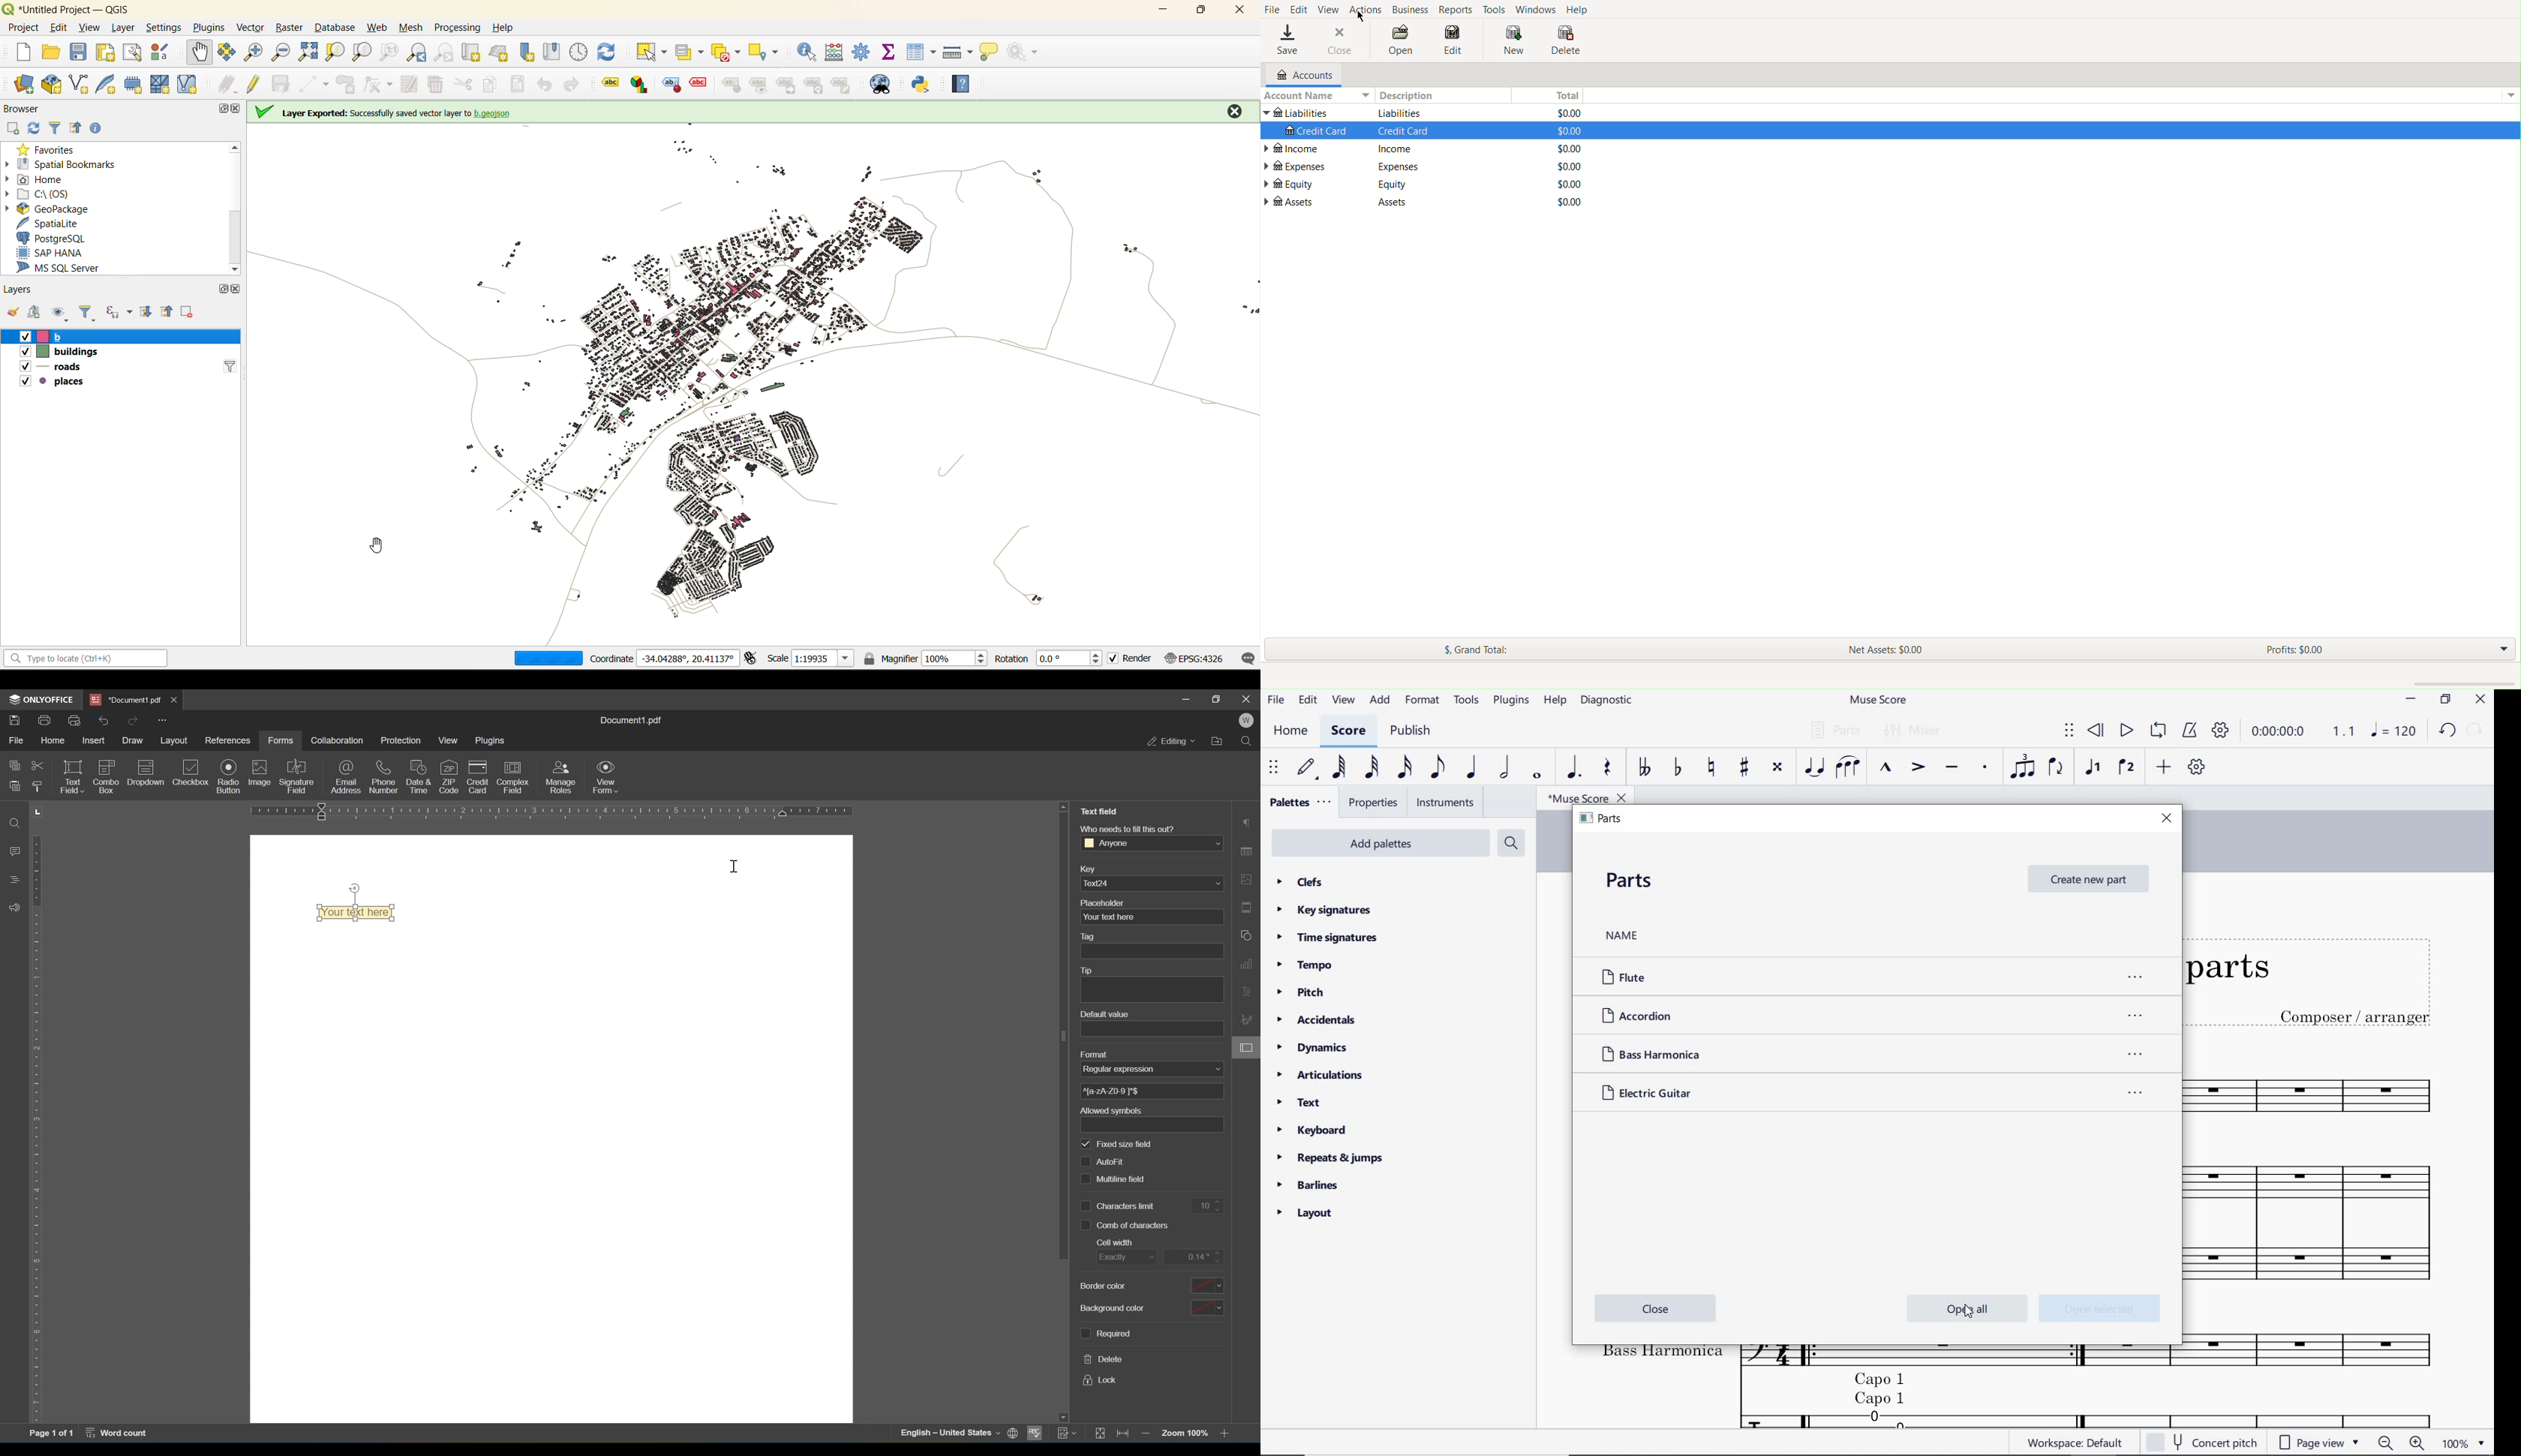 The image size is (2548, 1456). I want to click on database, so click(337, 26).